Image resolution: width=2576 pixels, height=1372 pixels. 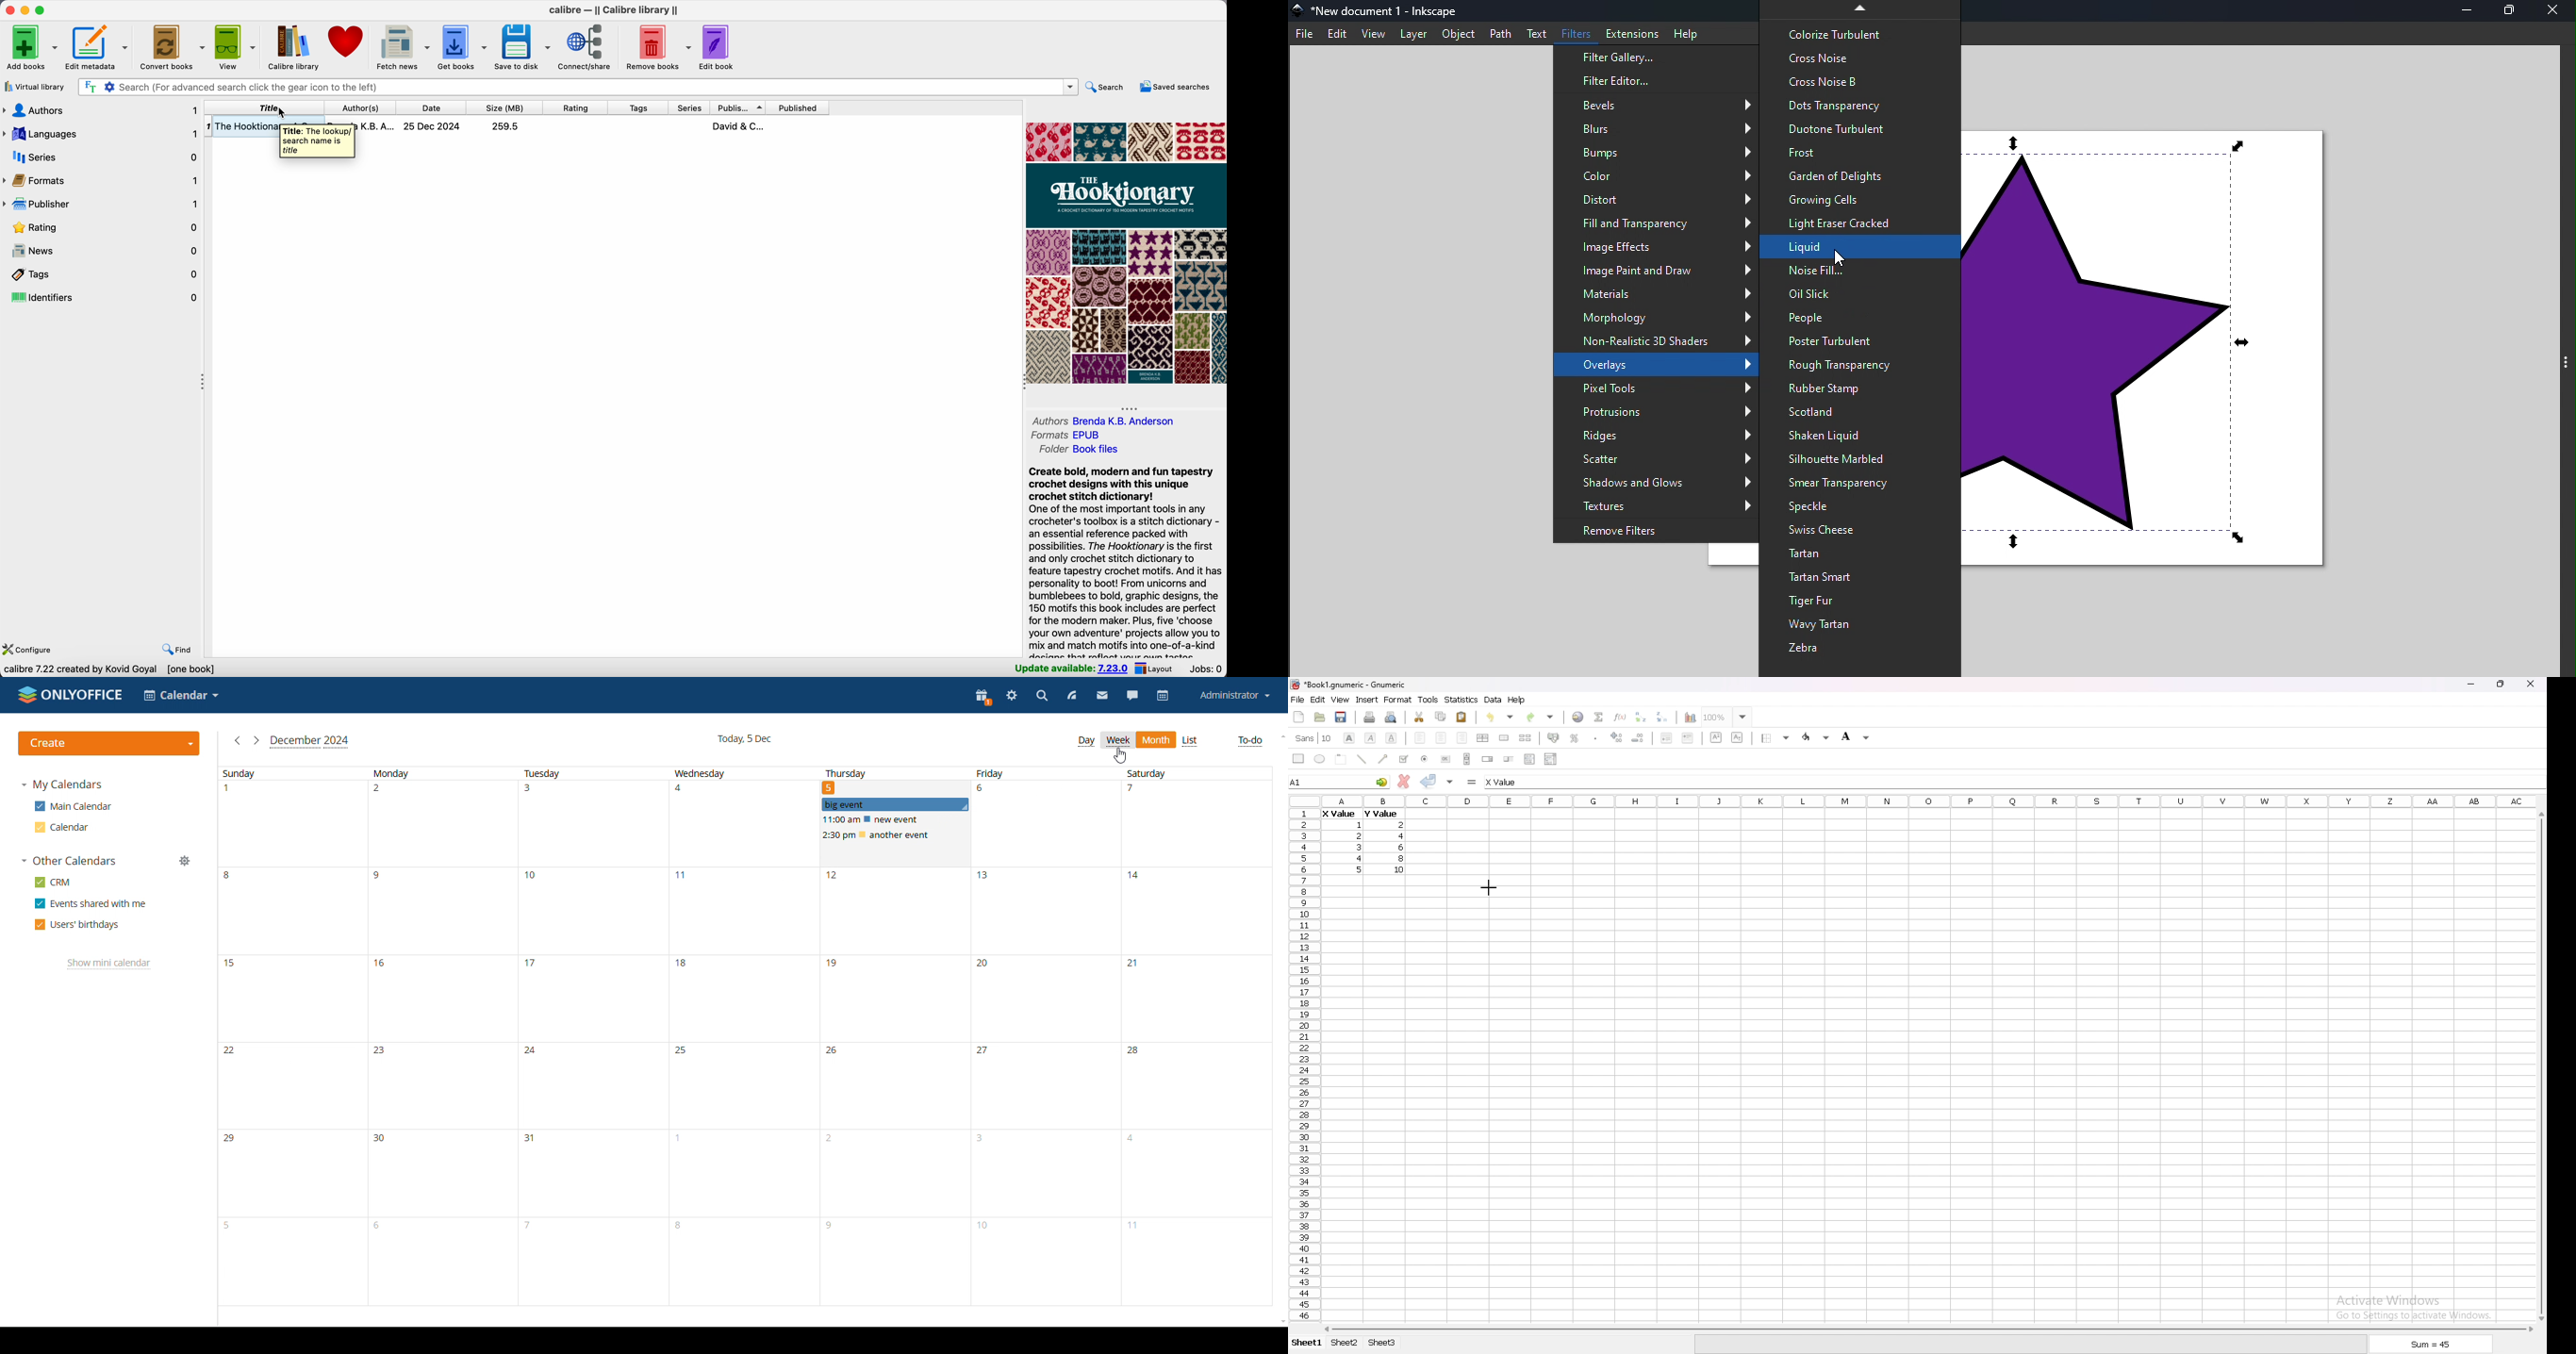 I want to click on convert. books, so click(x=173, y=47).